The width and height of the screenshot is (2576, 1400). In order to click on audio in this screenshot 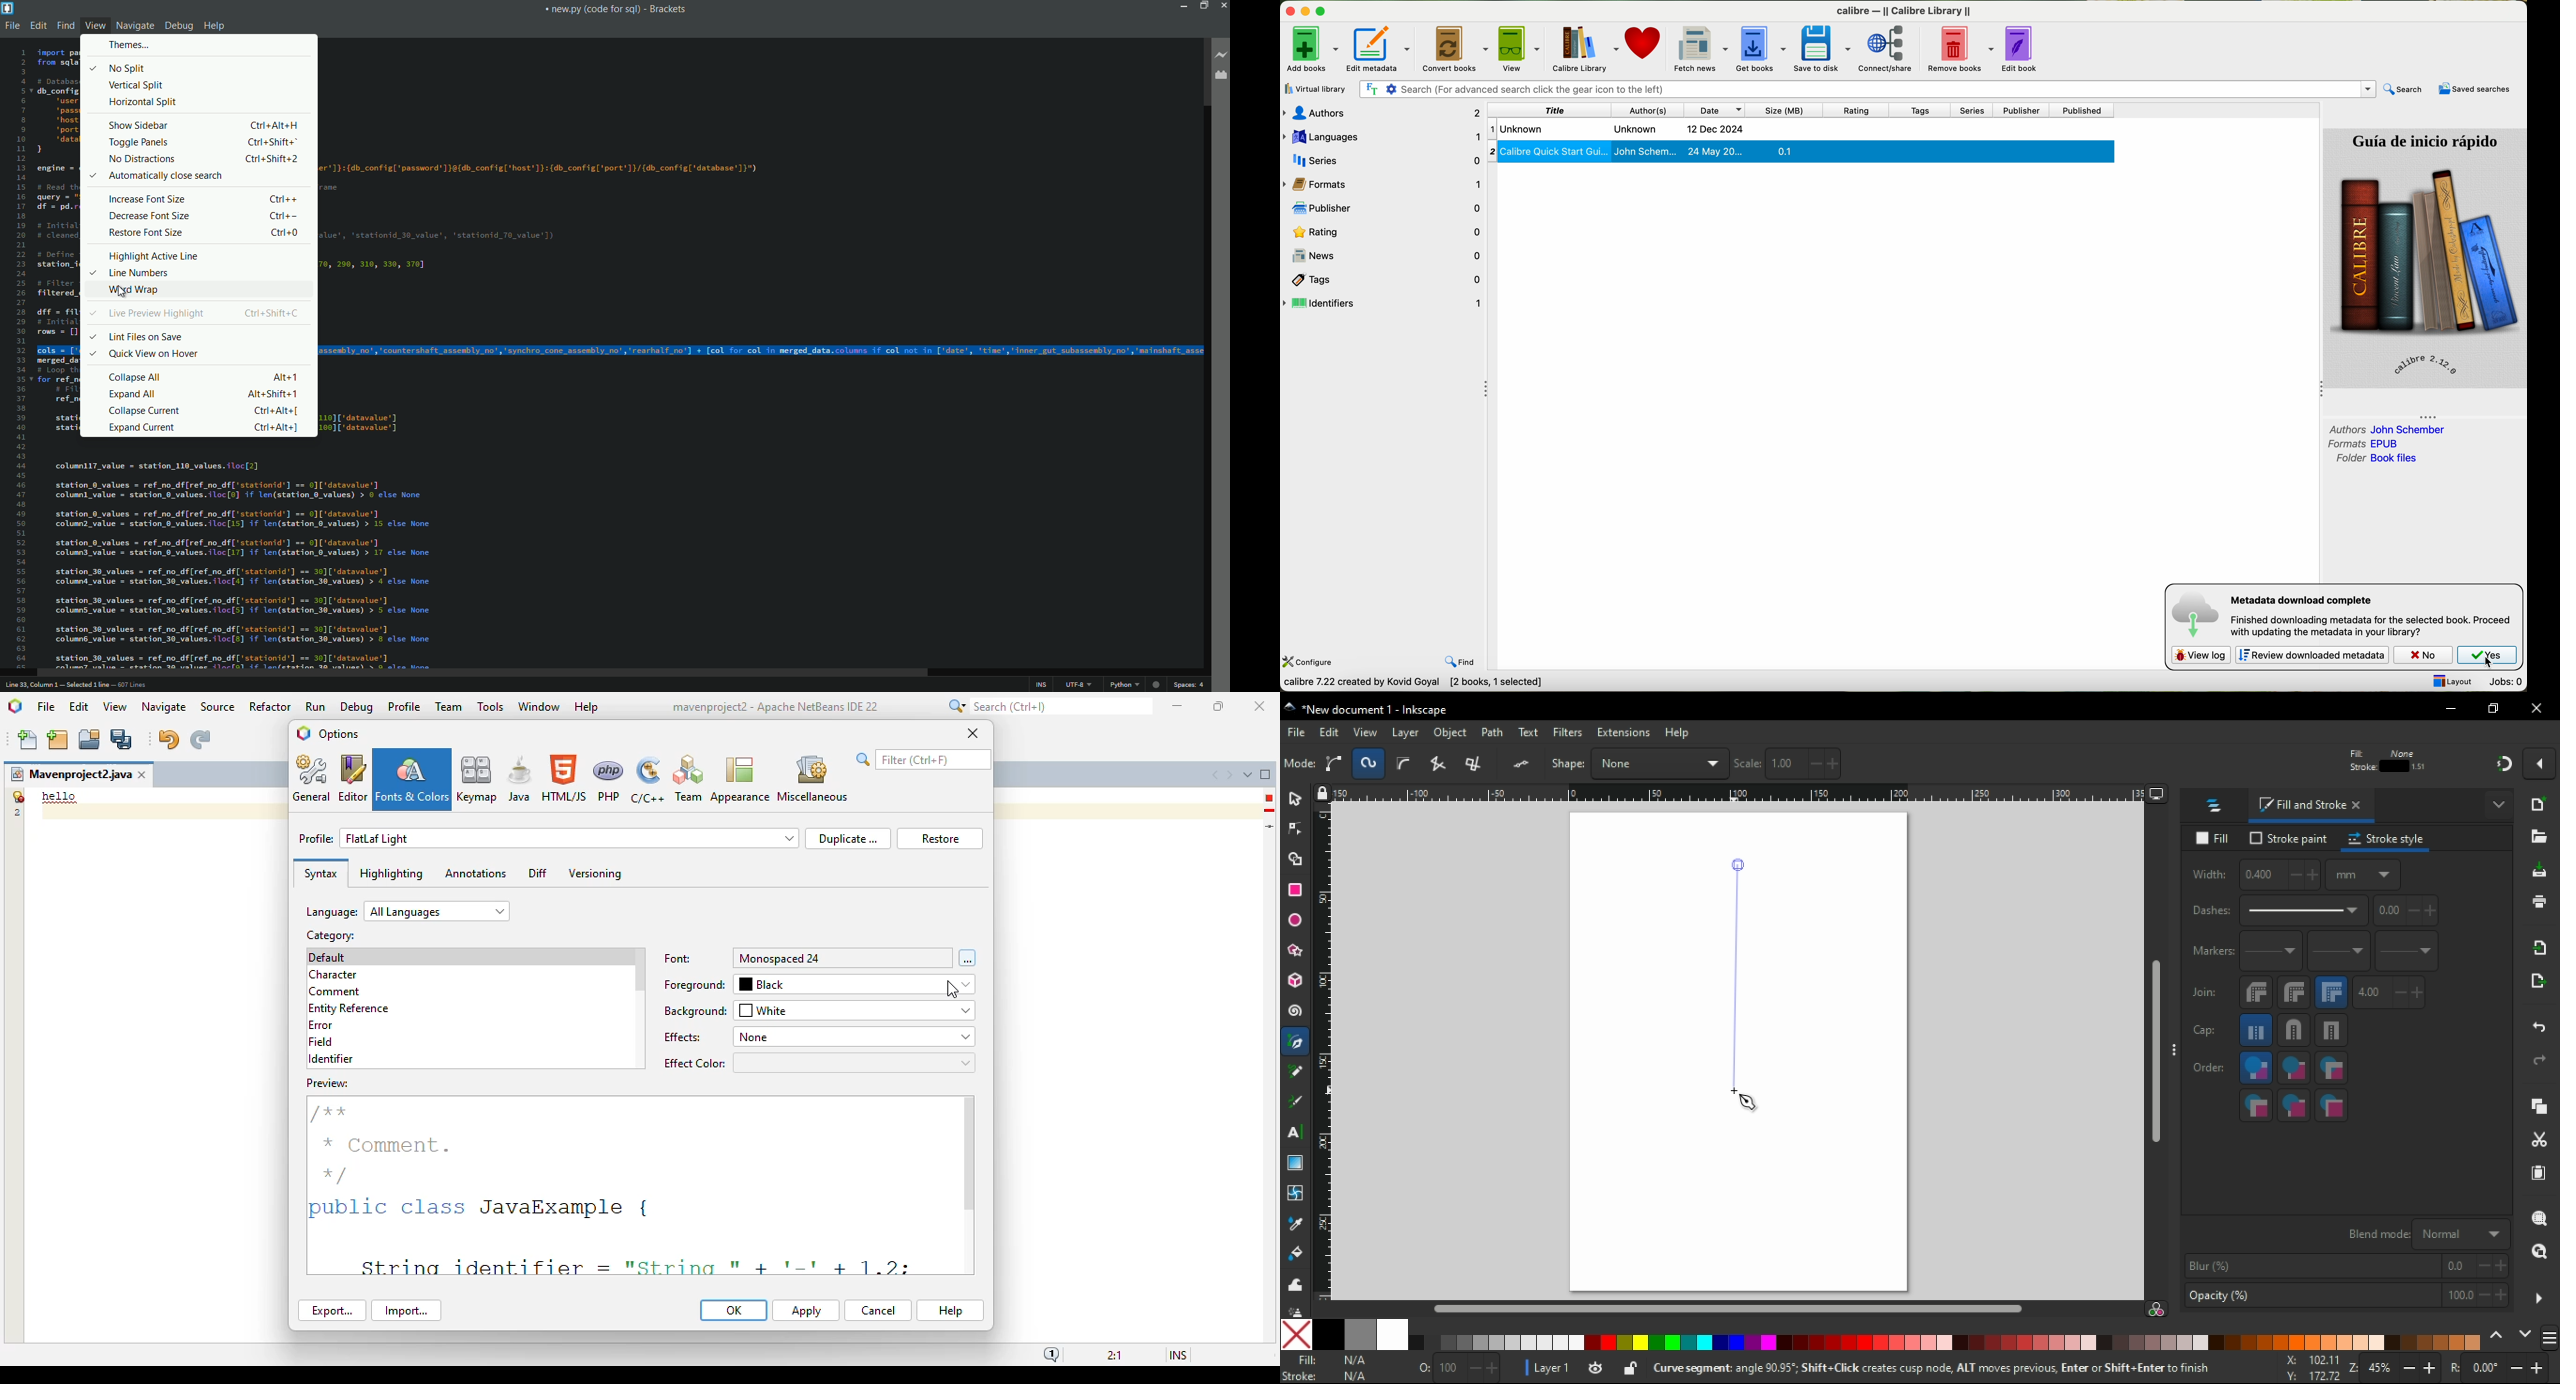, I will do `click(1390, 114)`.